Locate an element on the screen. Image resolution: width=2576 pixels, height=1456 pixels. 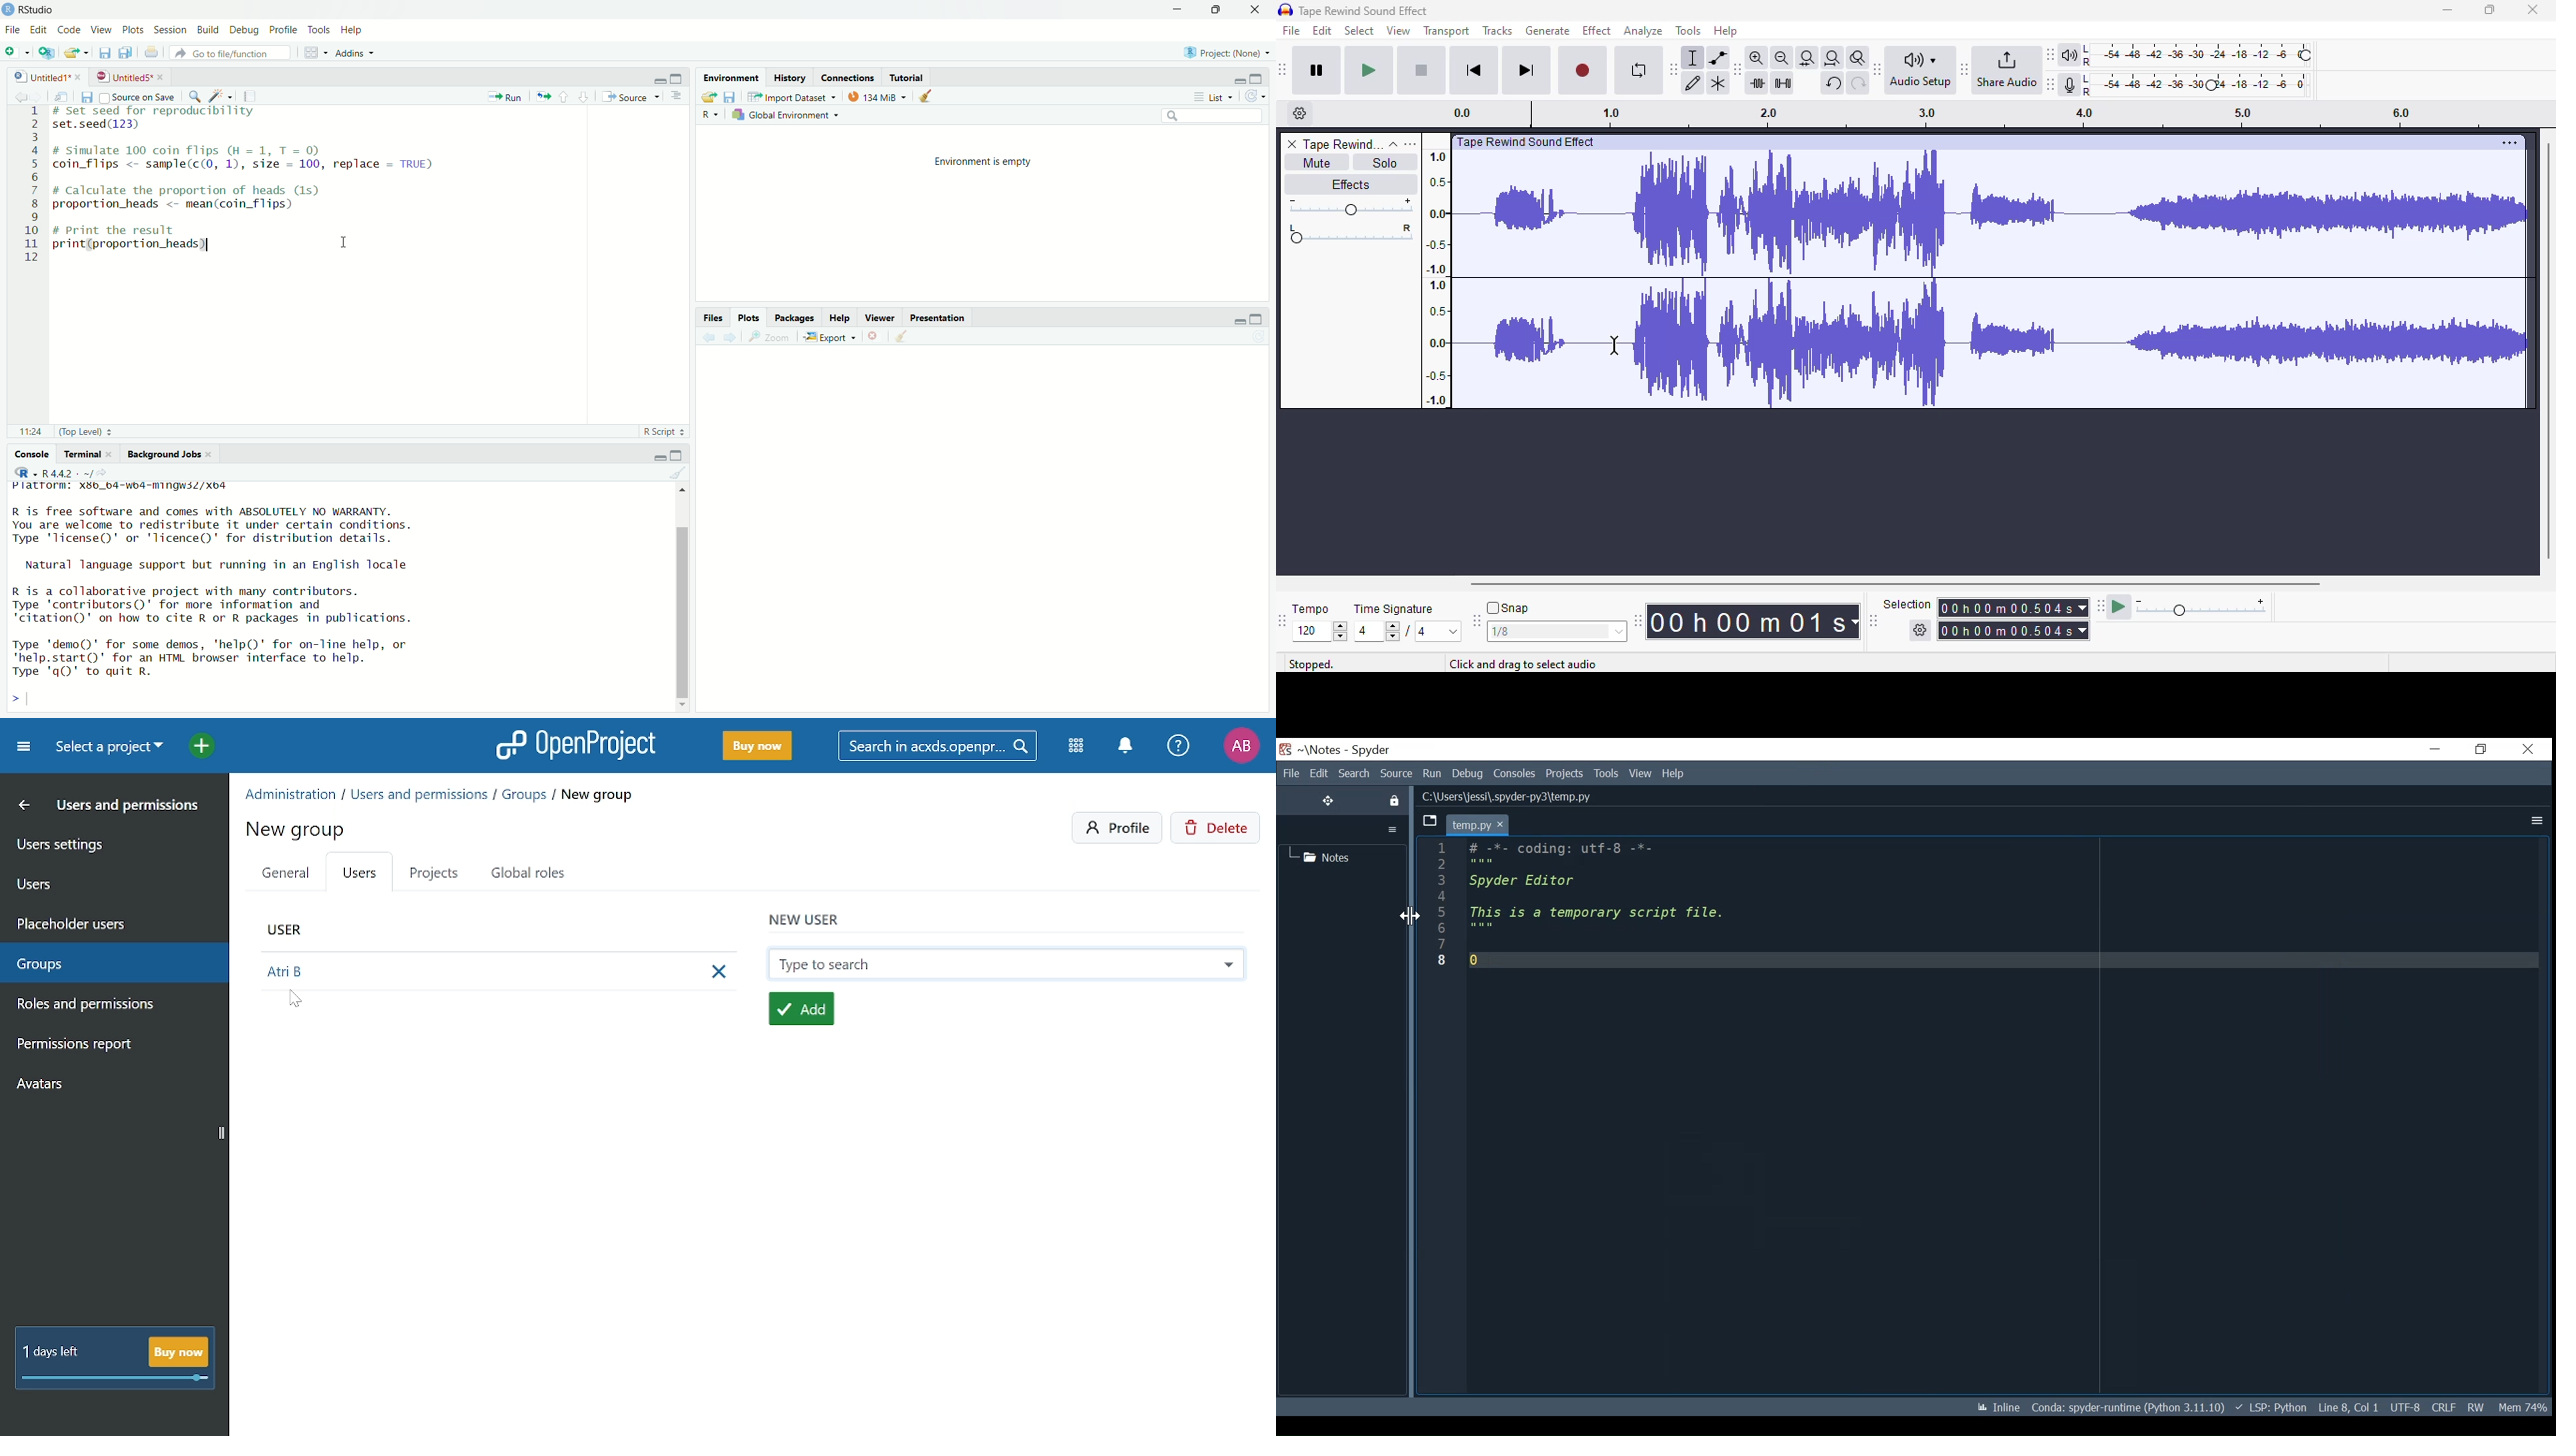
clear console is located at coordinates (679, 475).